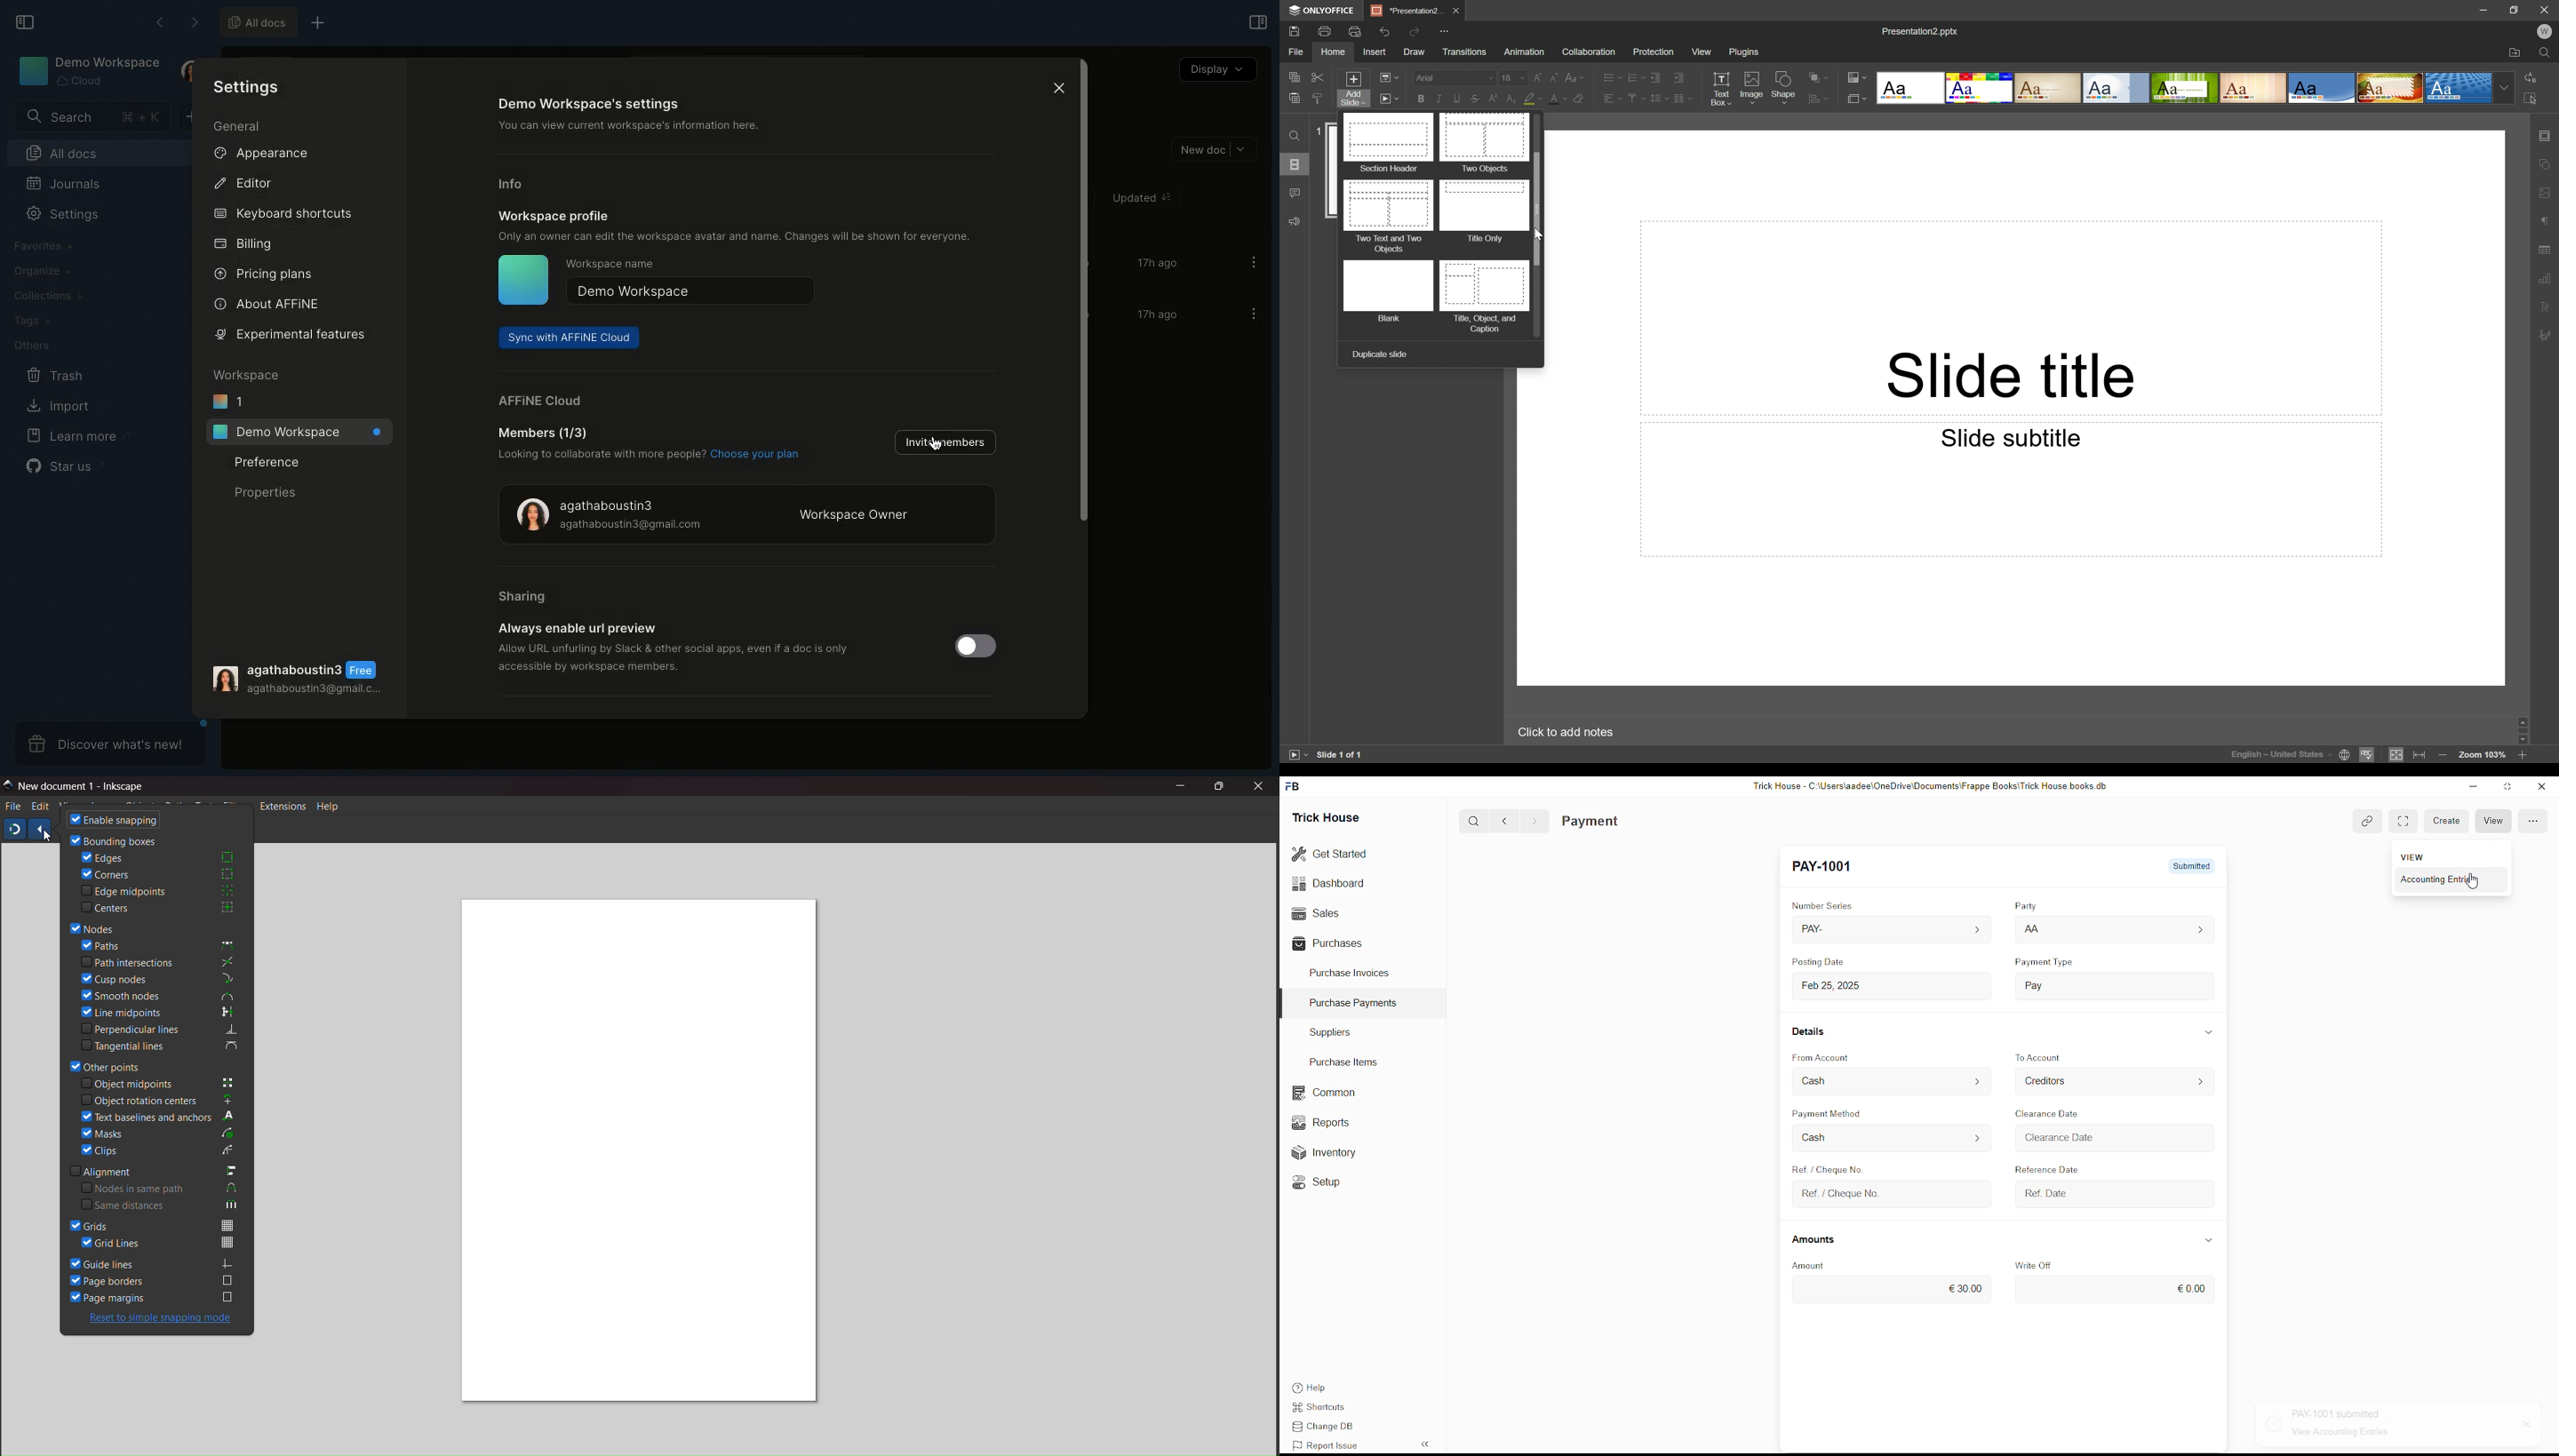 The width and height of the screenshot is (2576, 1456). Describe the element at coordinates (1826, 1080) in the screenshot. I see `Cash` at that location.